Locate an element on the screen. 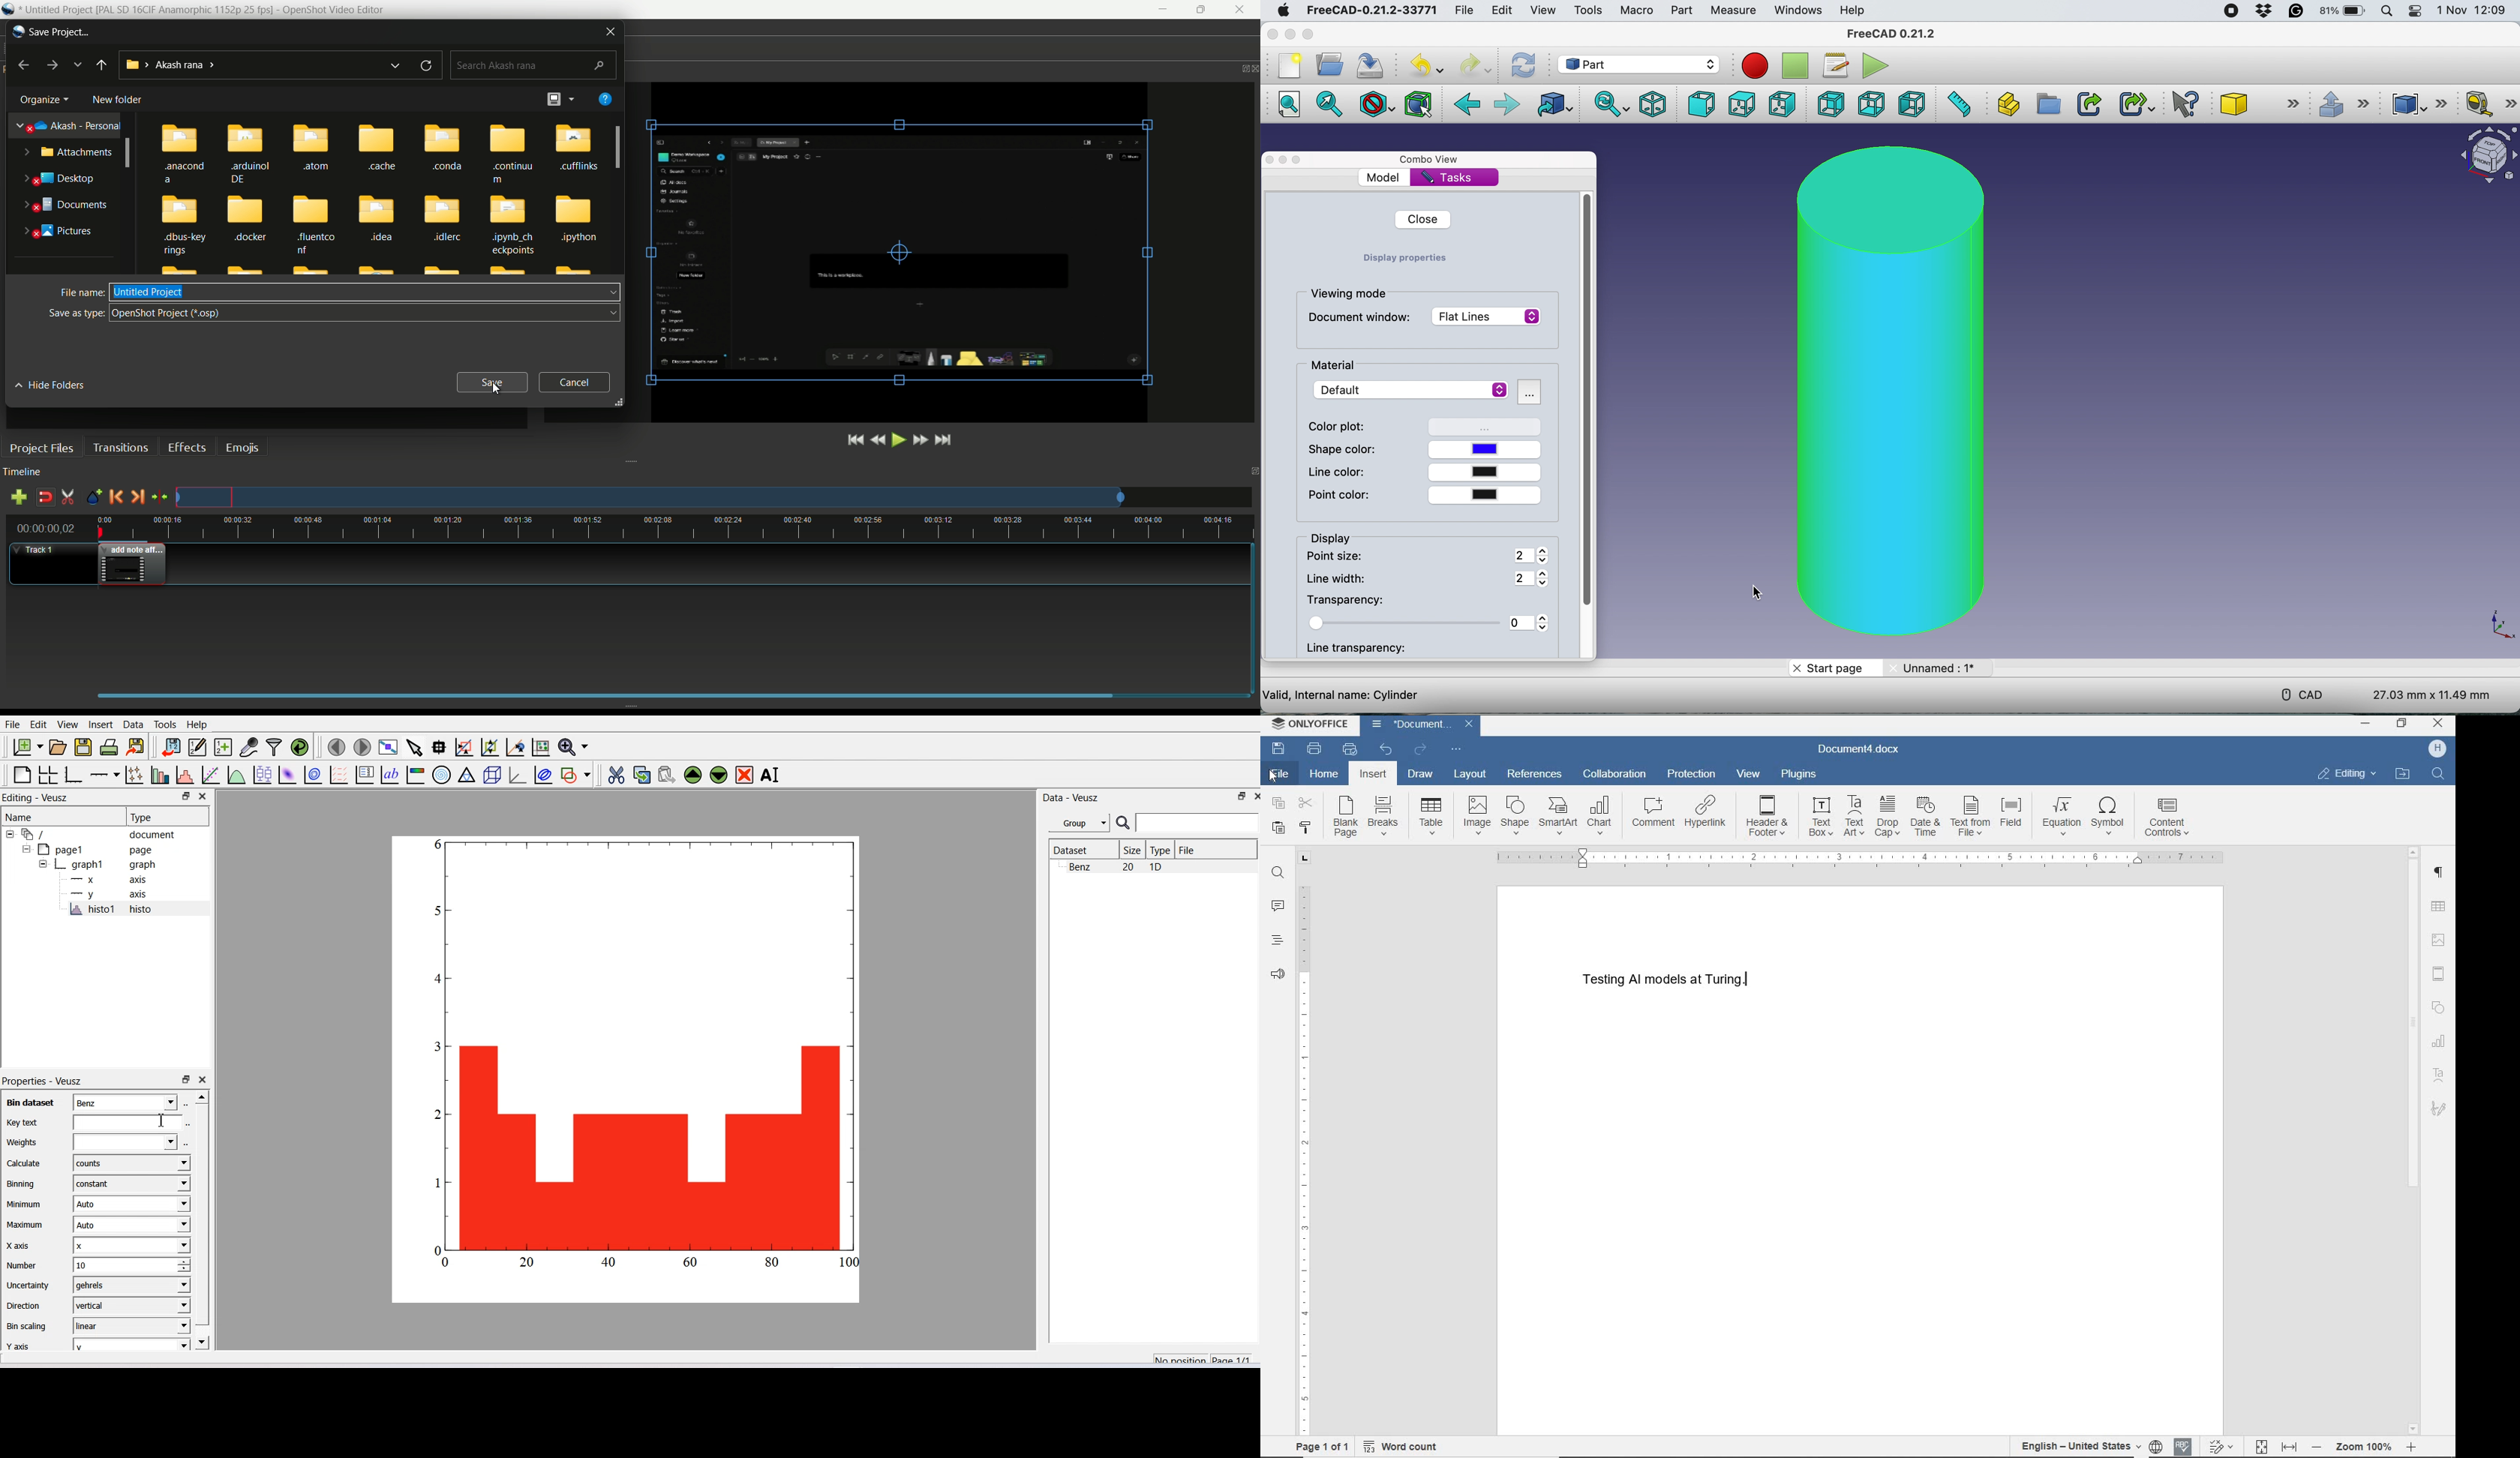  transitions is located at coordinates (120, 448).